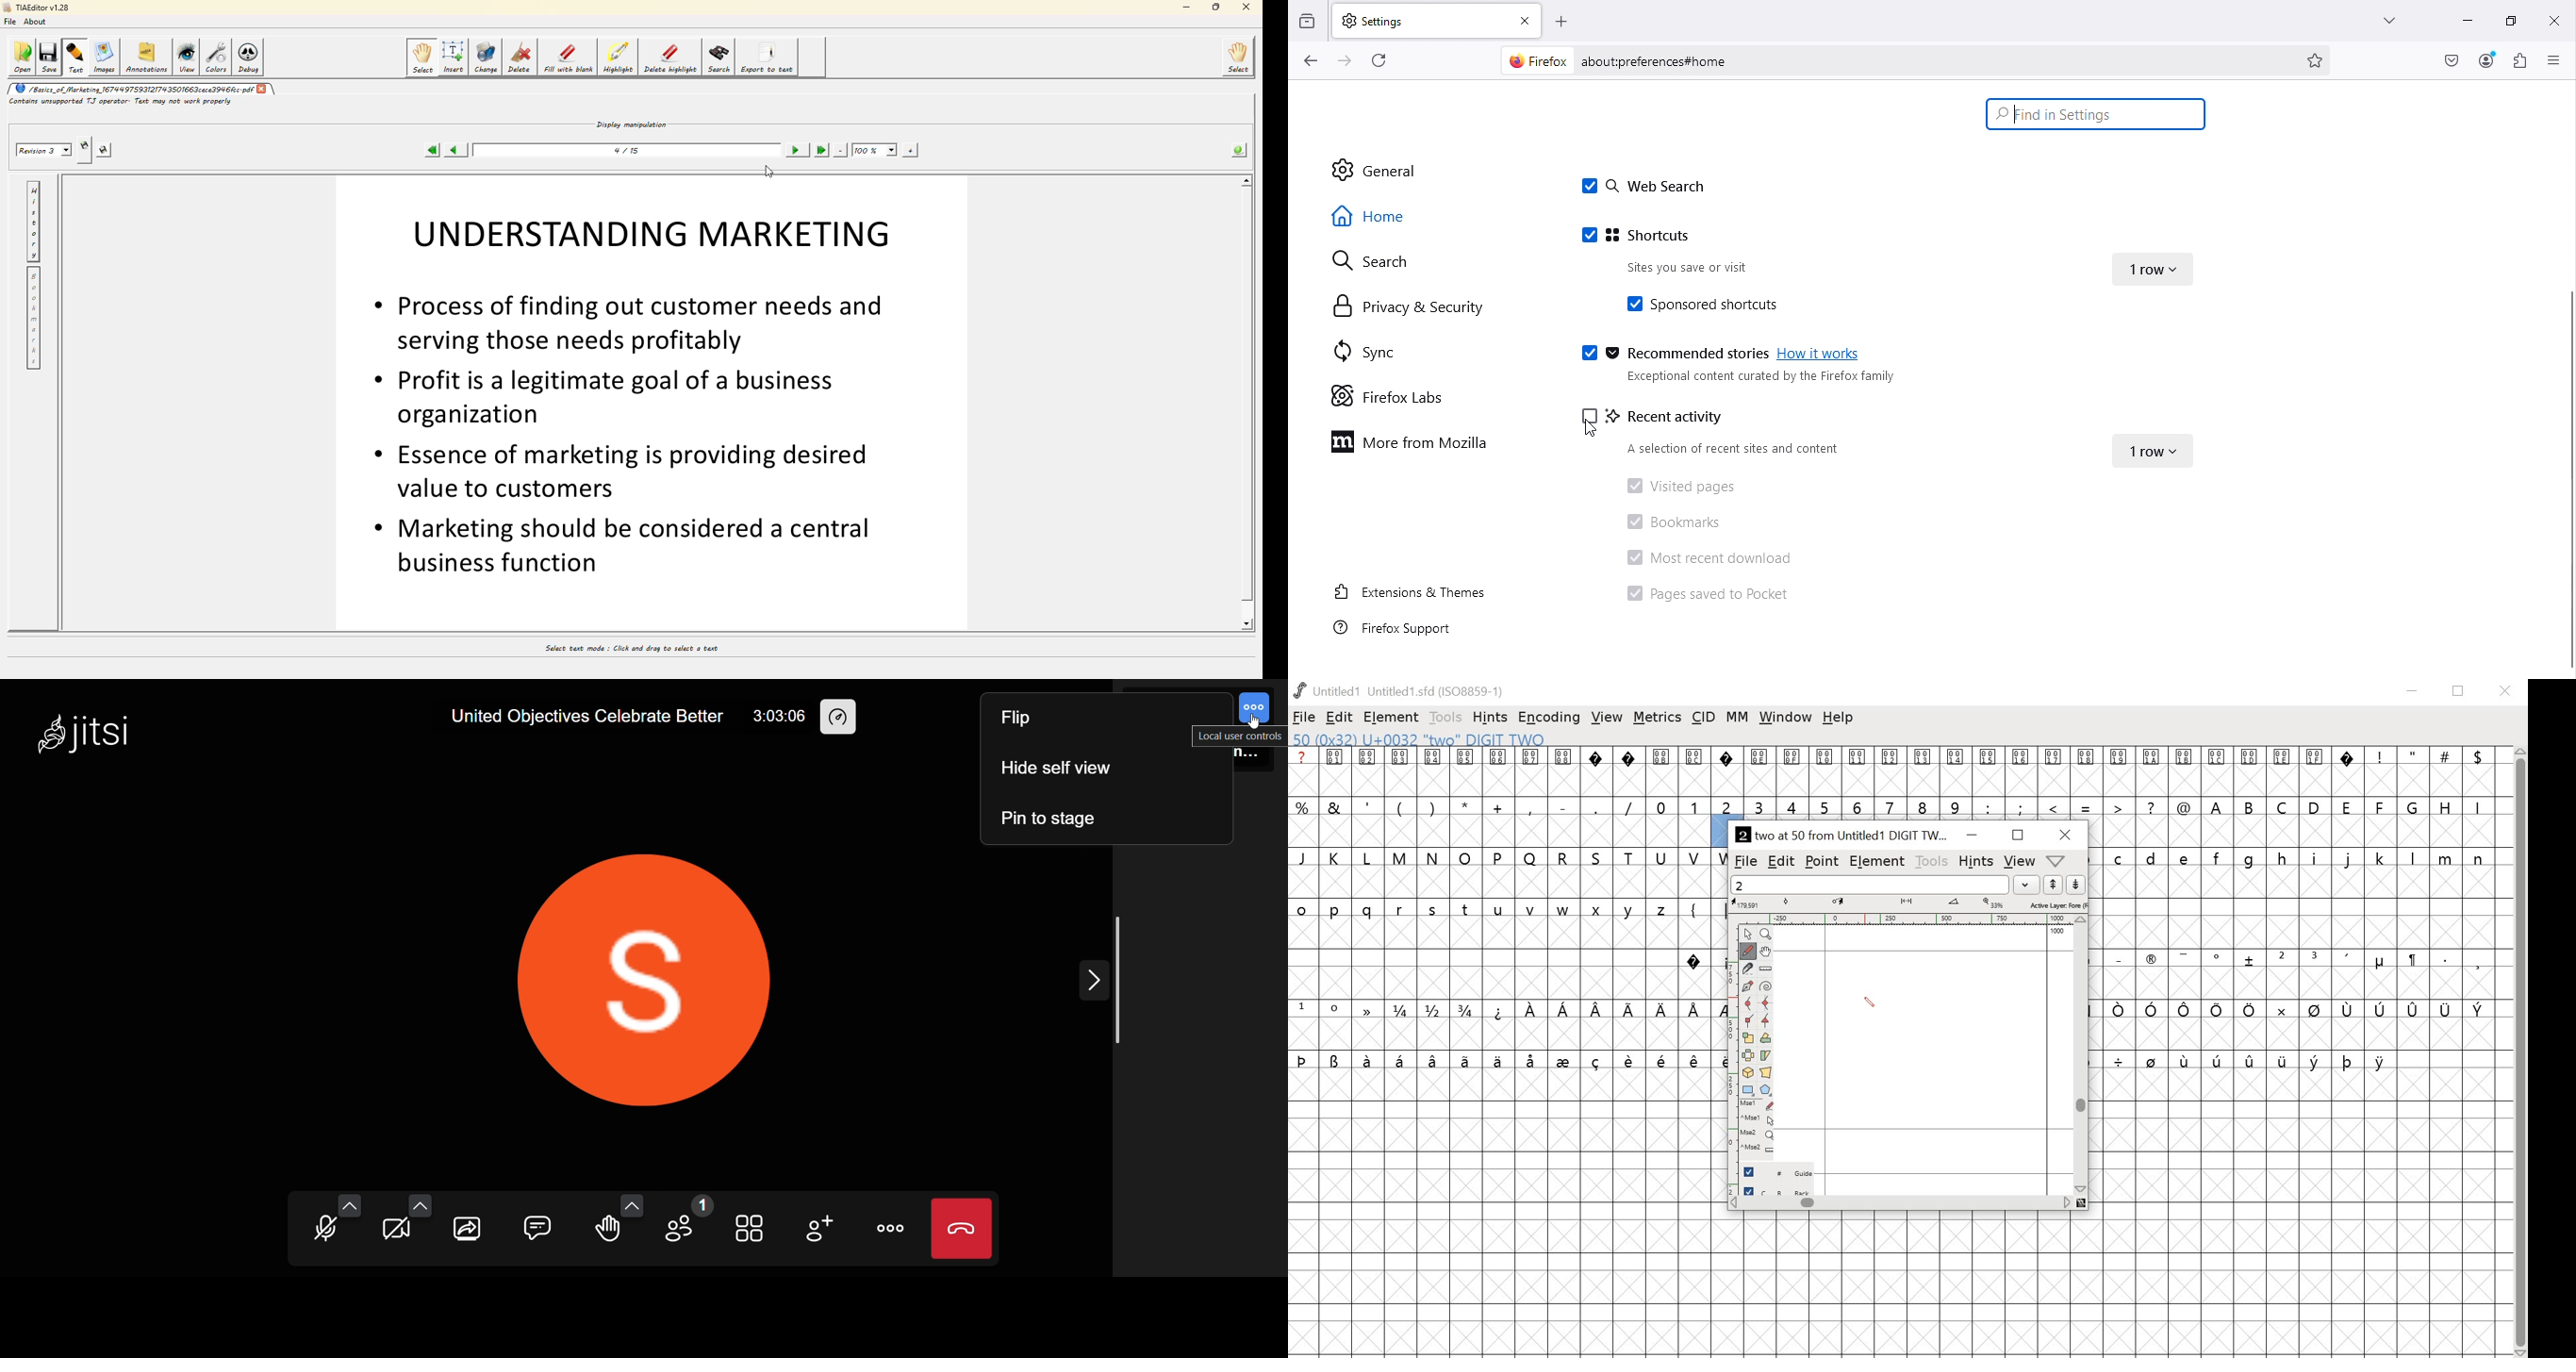 This screenshot has height=1372, width=2576. I want to click on cursor, so click(1593, 431).